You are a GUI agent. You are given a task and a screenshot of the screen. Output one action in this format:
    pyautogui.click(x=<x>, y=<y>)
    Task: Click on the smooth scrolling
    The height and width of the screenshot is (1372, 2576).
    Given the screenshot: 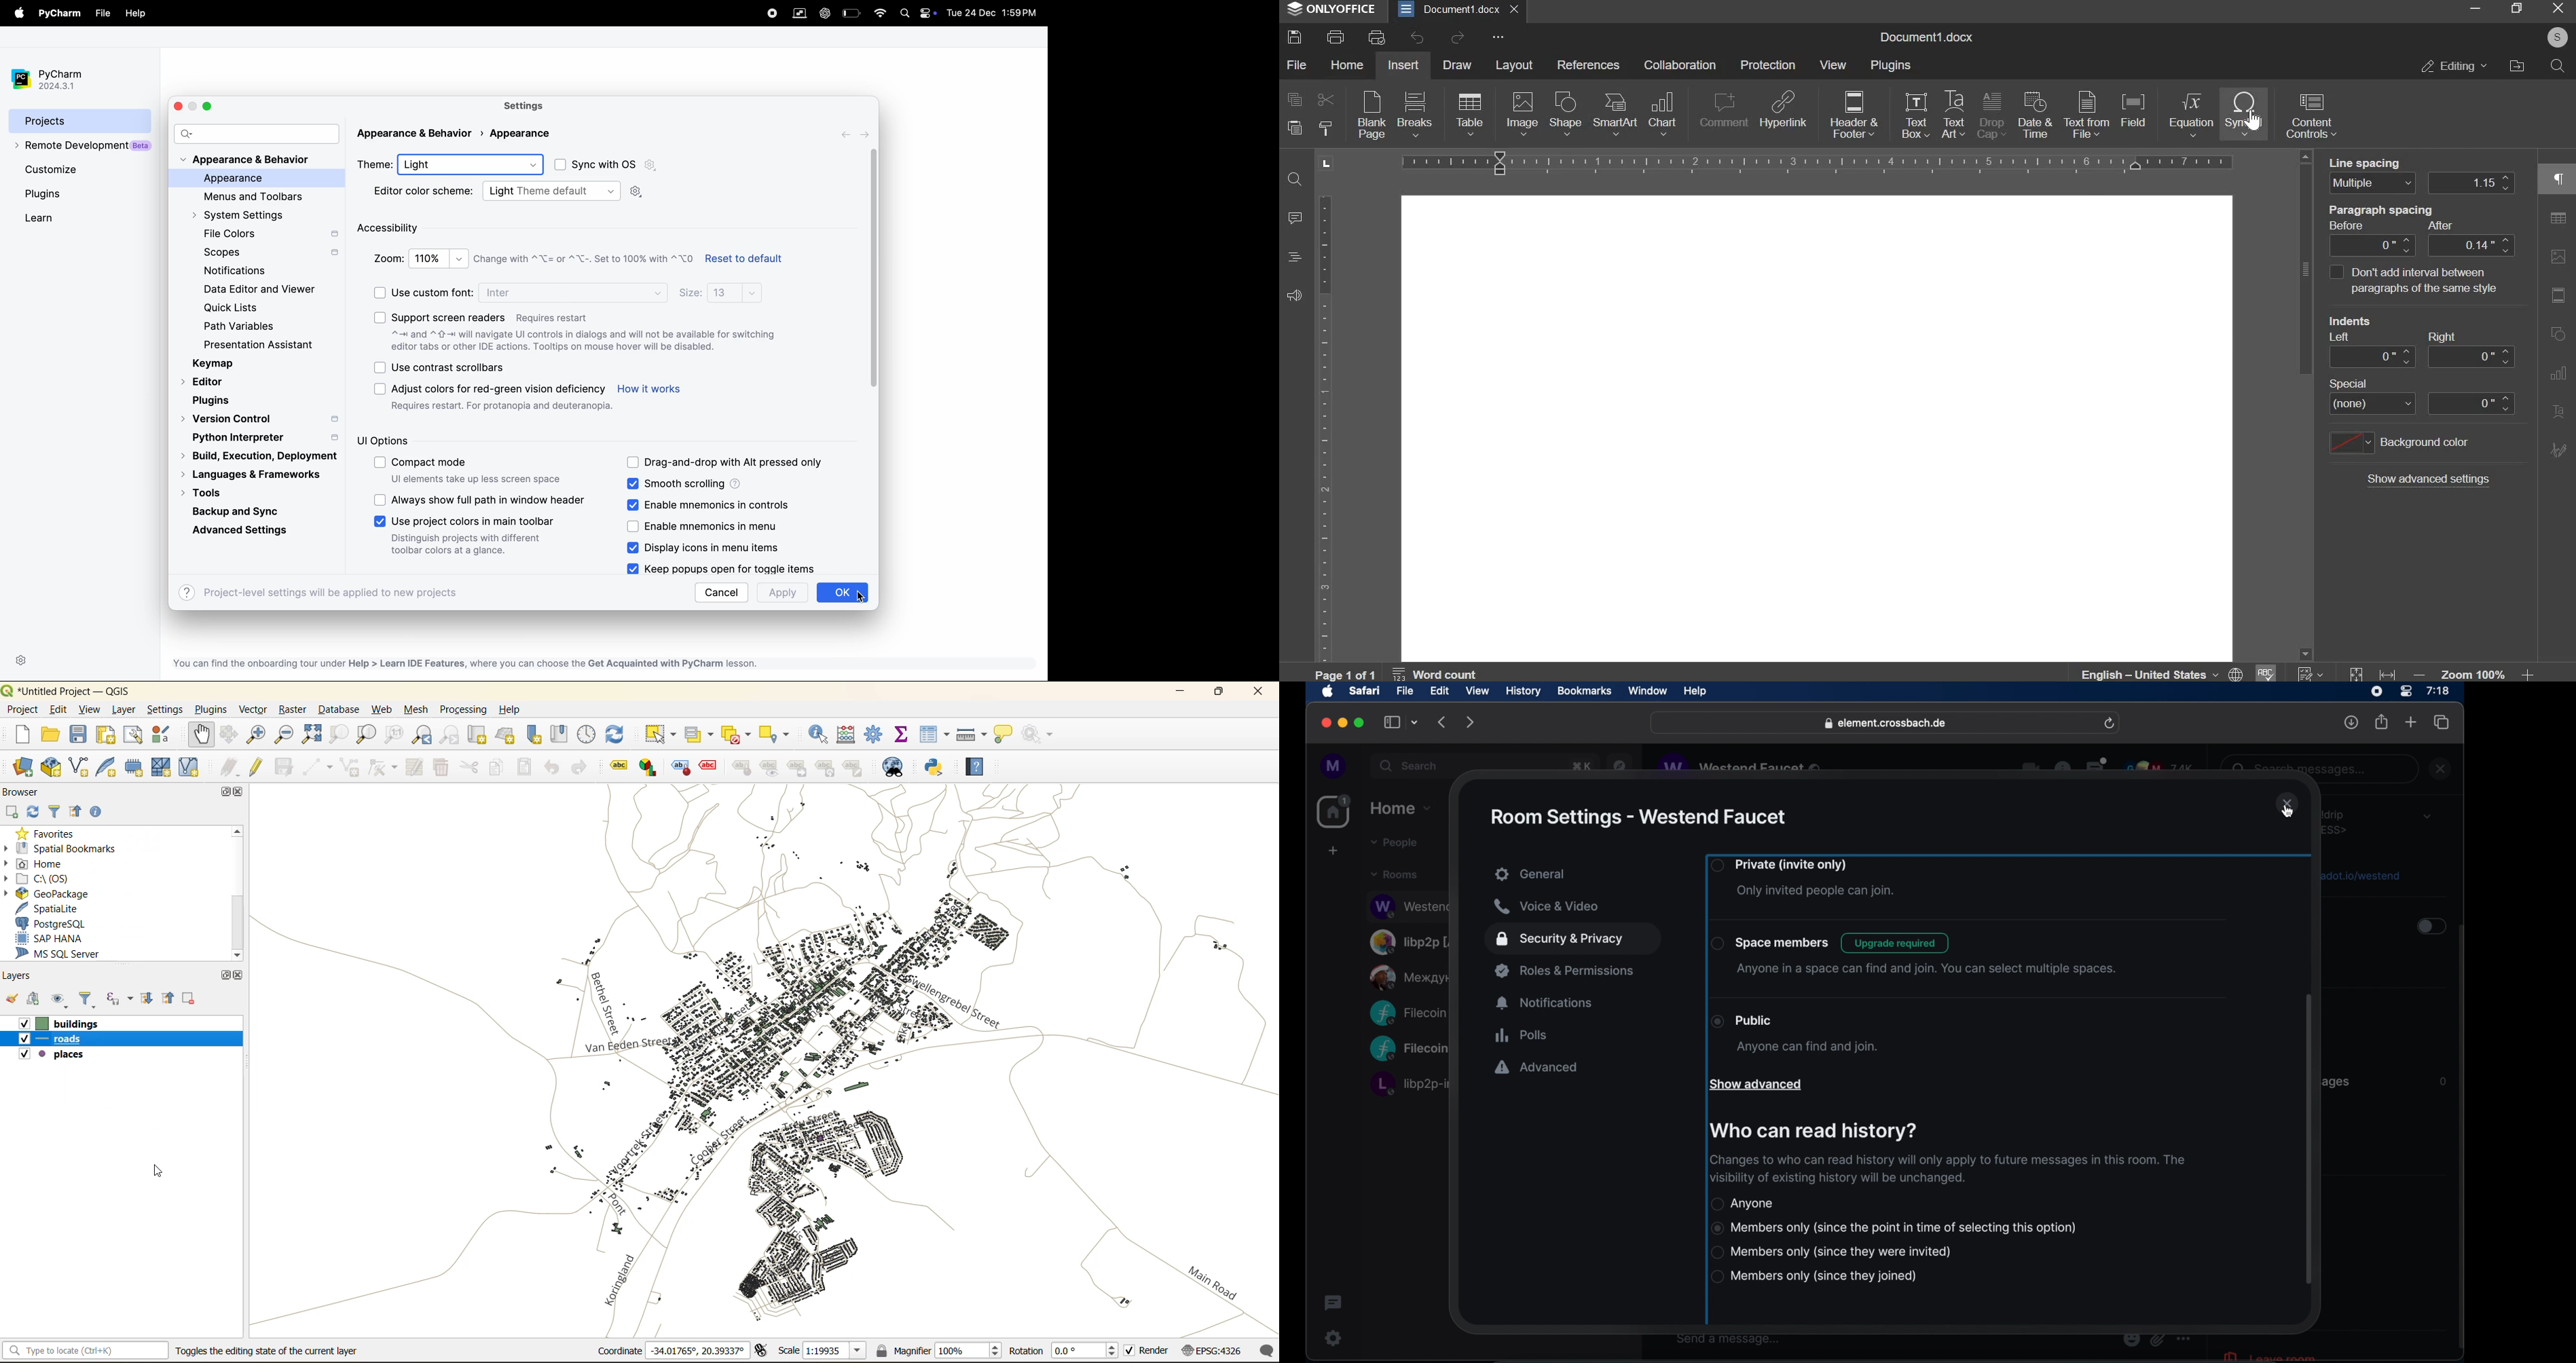 What is the action you would take?
    pyautogui.click(x=695, y=485)
    